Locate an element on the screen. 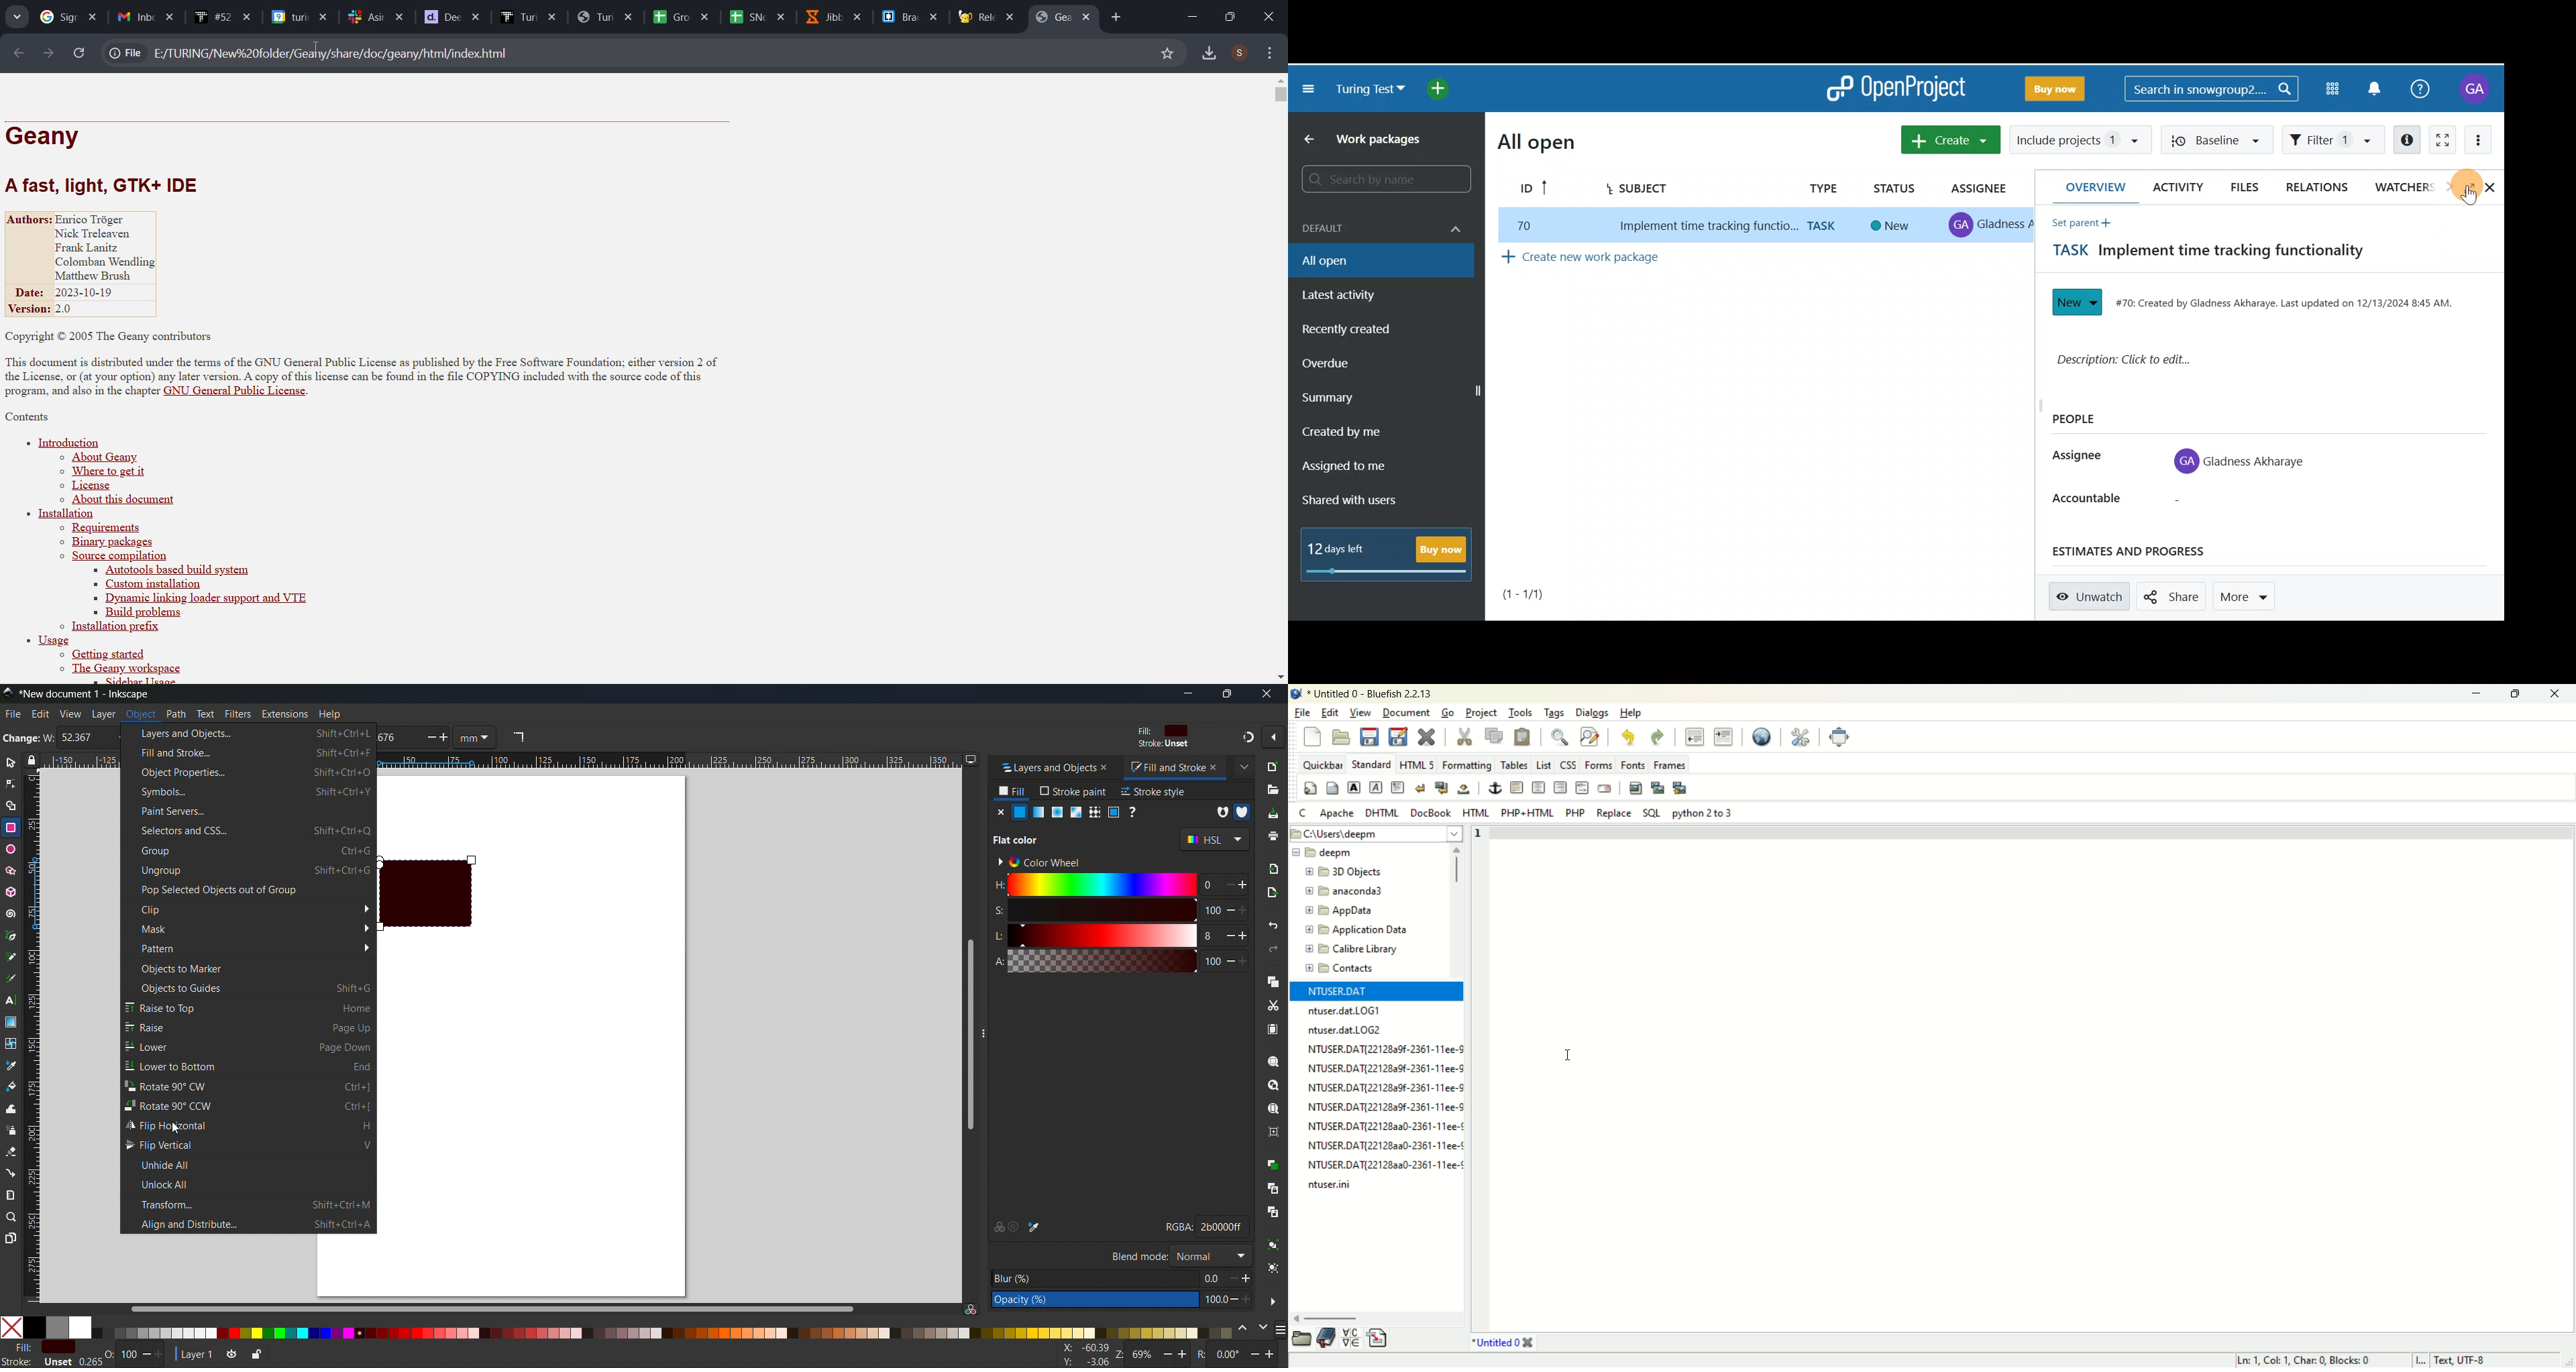 The image size is (2576, 1372). Description: Click to edit... is located at coordinates (2271, 372).